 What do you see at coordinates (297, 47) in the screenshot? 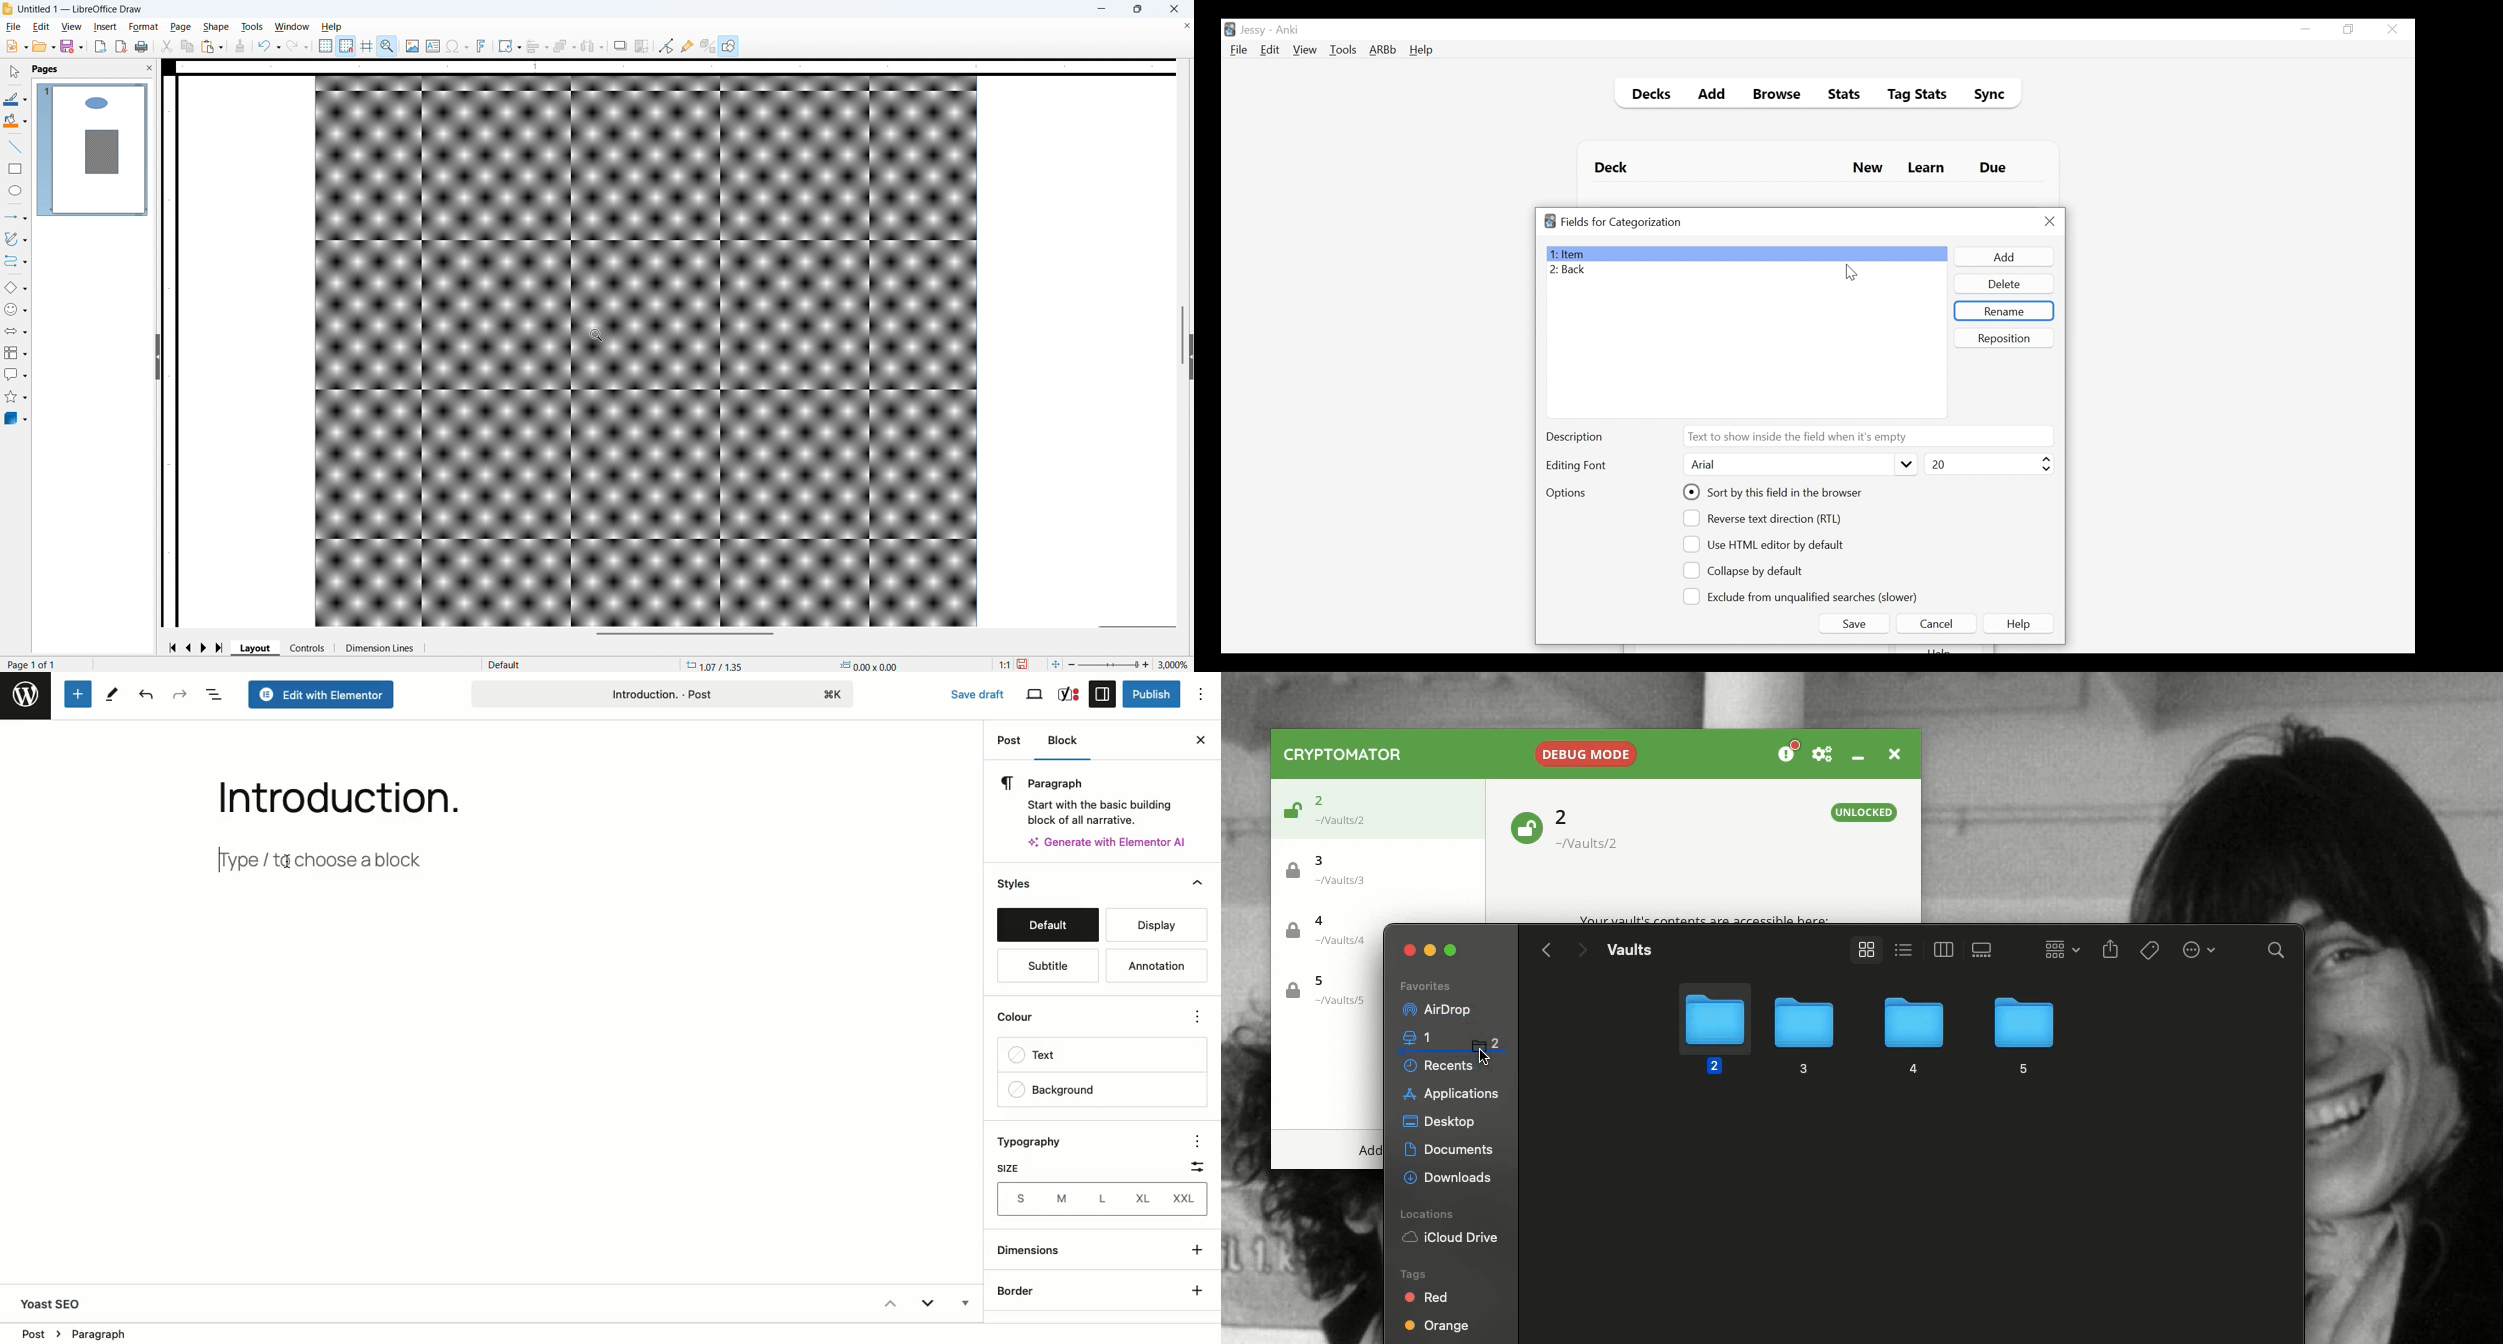
I see `Redo ` at bounding box center [297, 47].